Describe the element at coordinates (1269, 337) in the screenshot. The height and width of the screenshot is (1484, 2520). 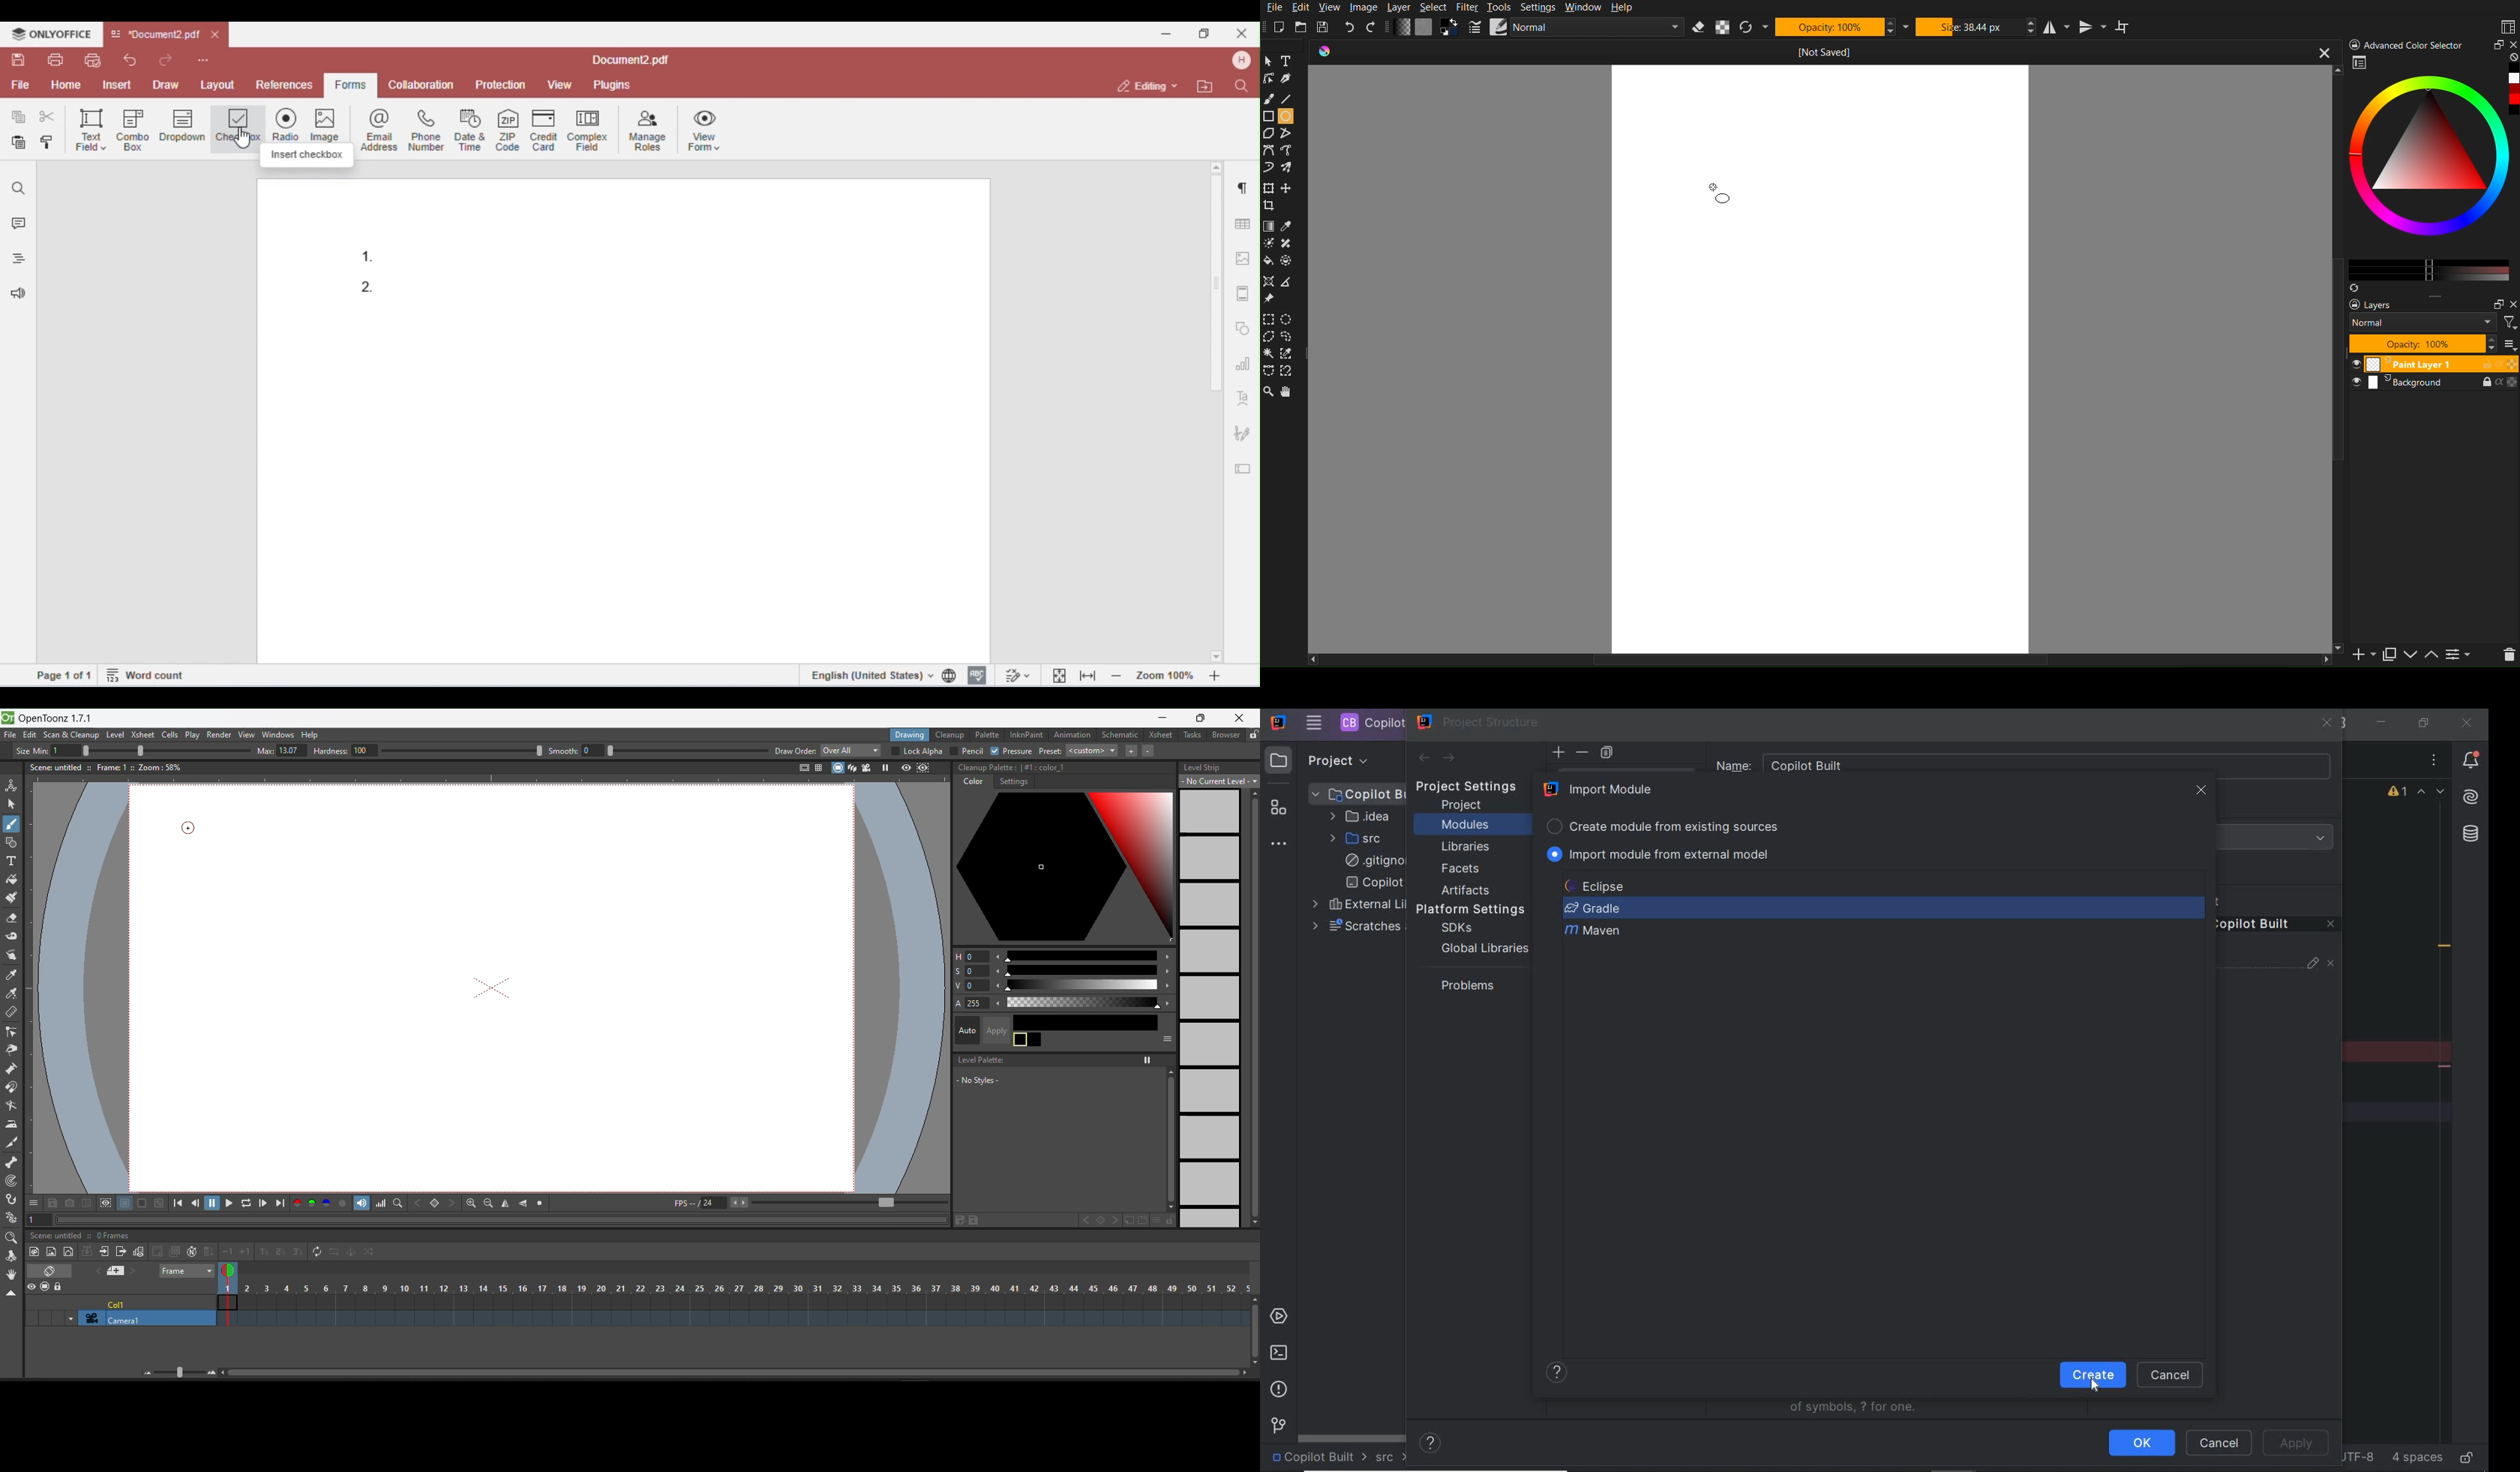
I see `Selction polygon` at that location.